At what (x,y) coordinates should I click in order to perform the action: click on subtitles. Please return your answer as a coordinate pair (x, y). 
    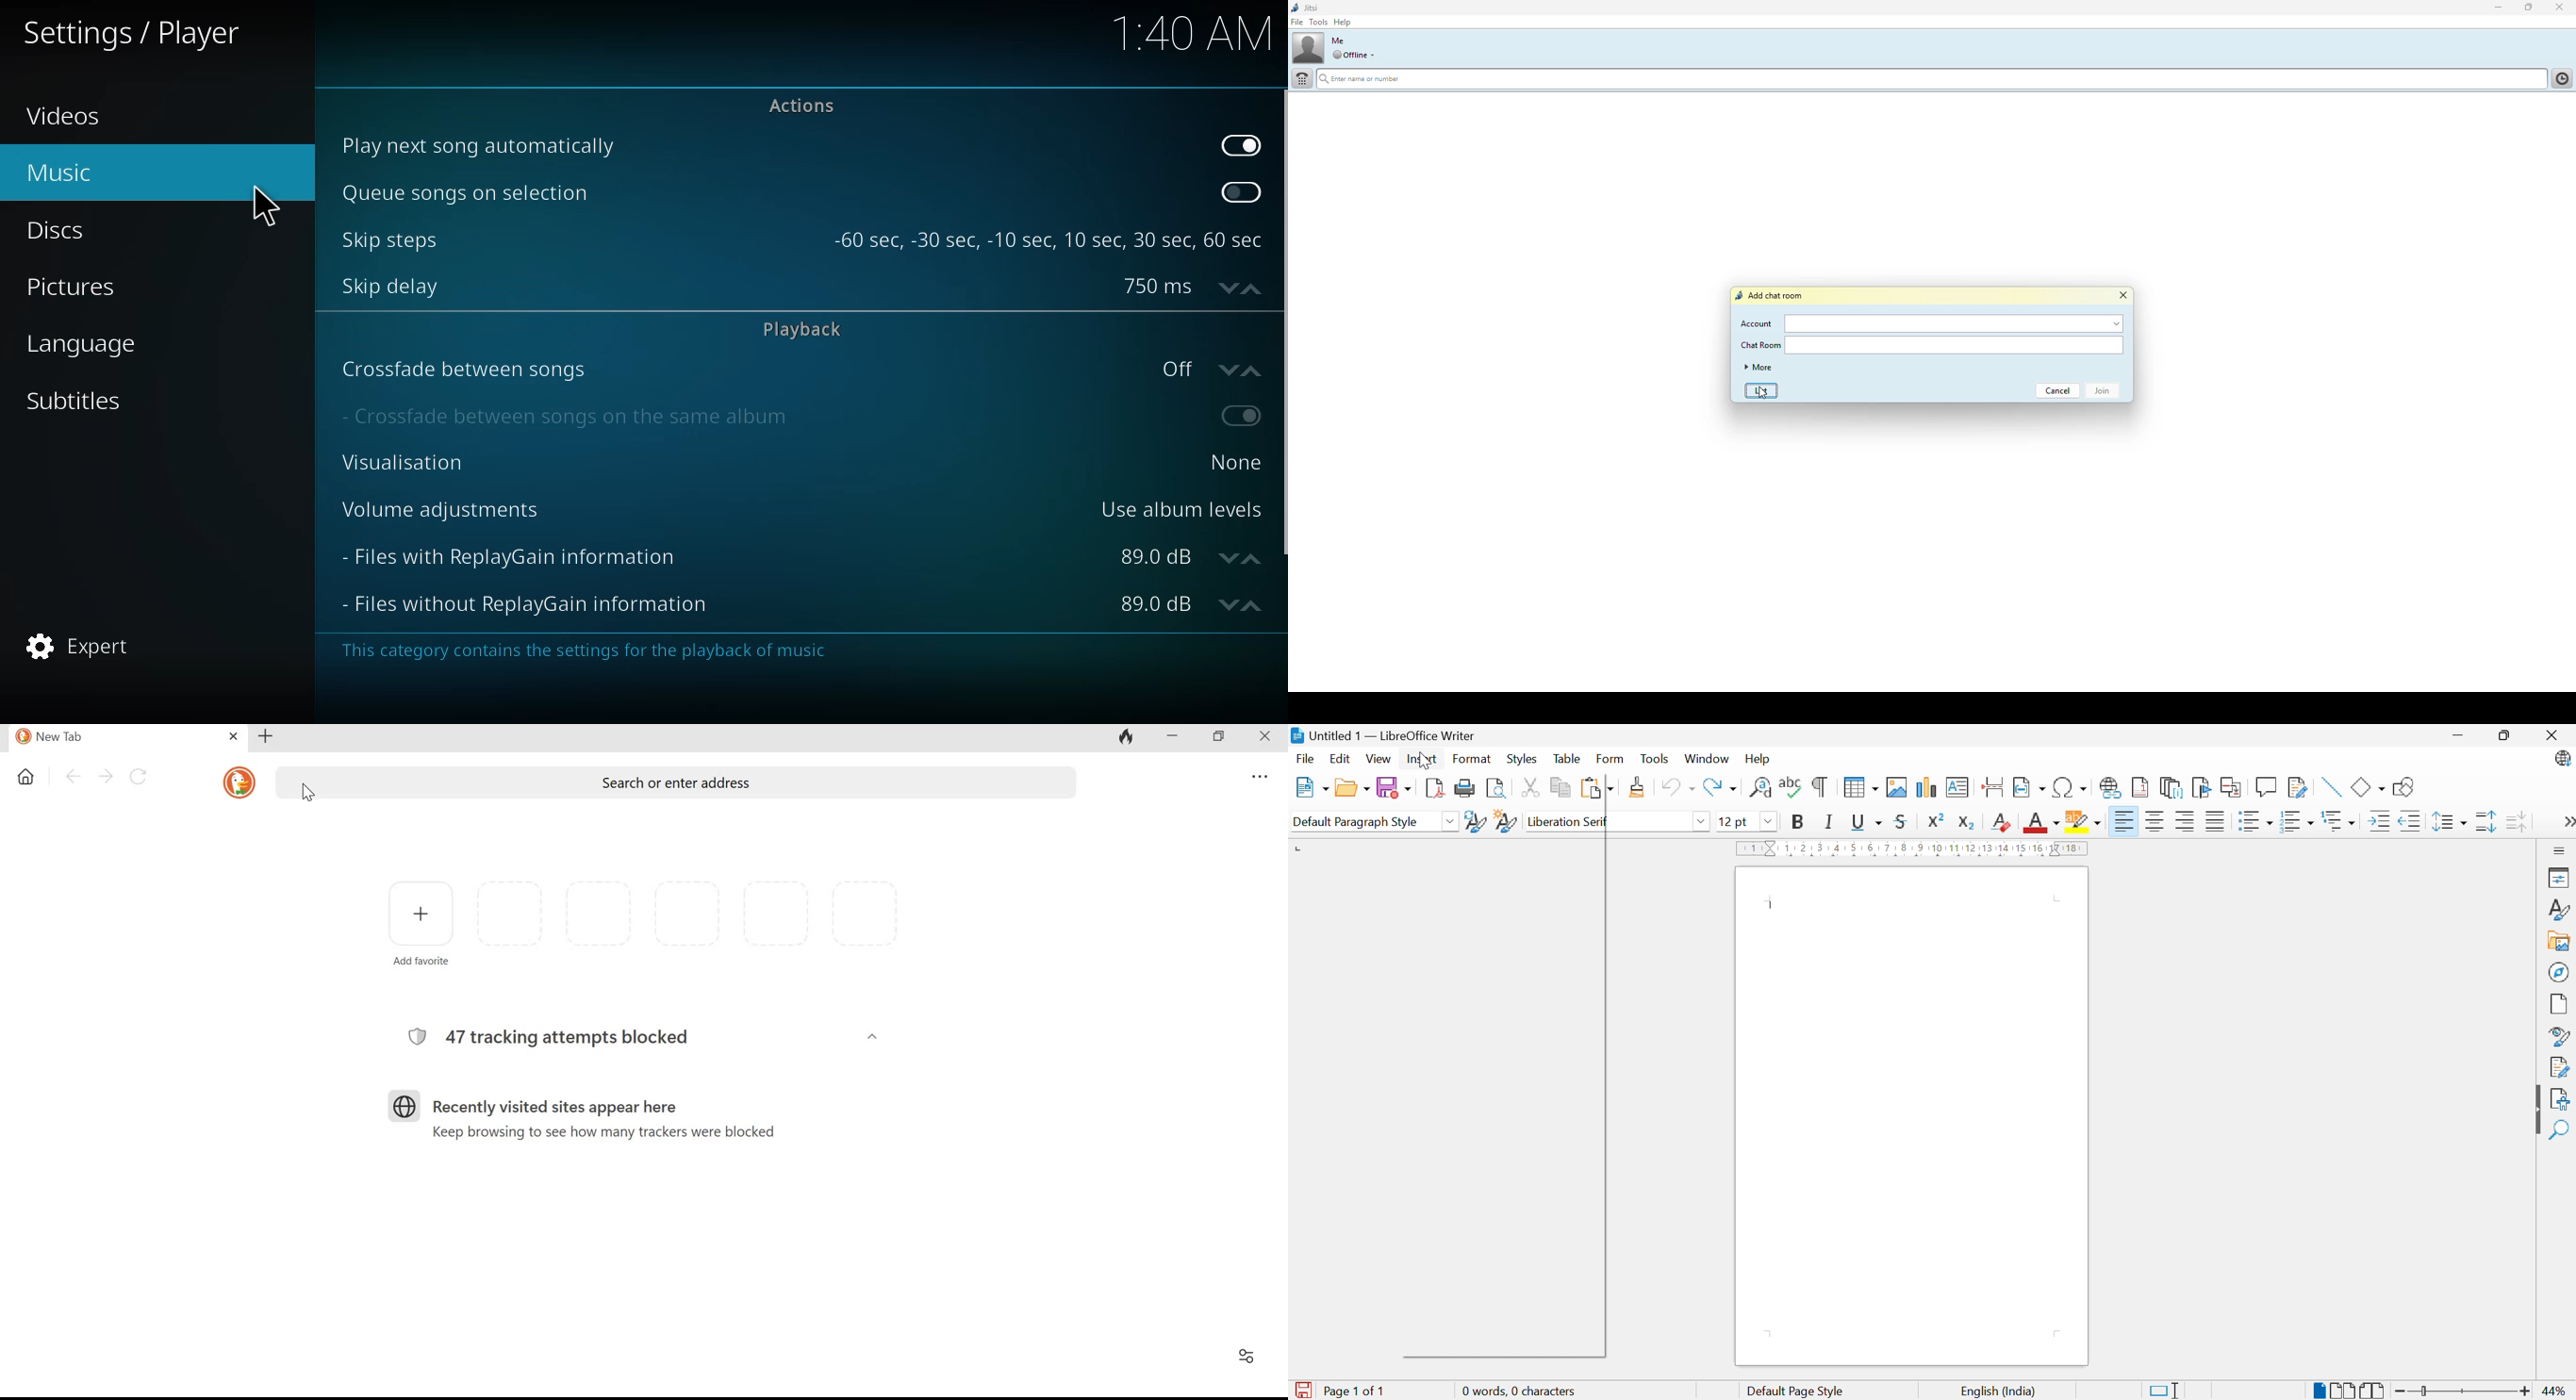
    Looking at the image, I should click on (74, 399).